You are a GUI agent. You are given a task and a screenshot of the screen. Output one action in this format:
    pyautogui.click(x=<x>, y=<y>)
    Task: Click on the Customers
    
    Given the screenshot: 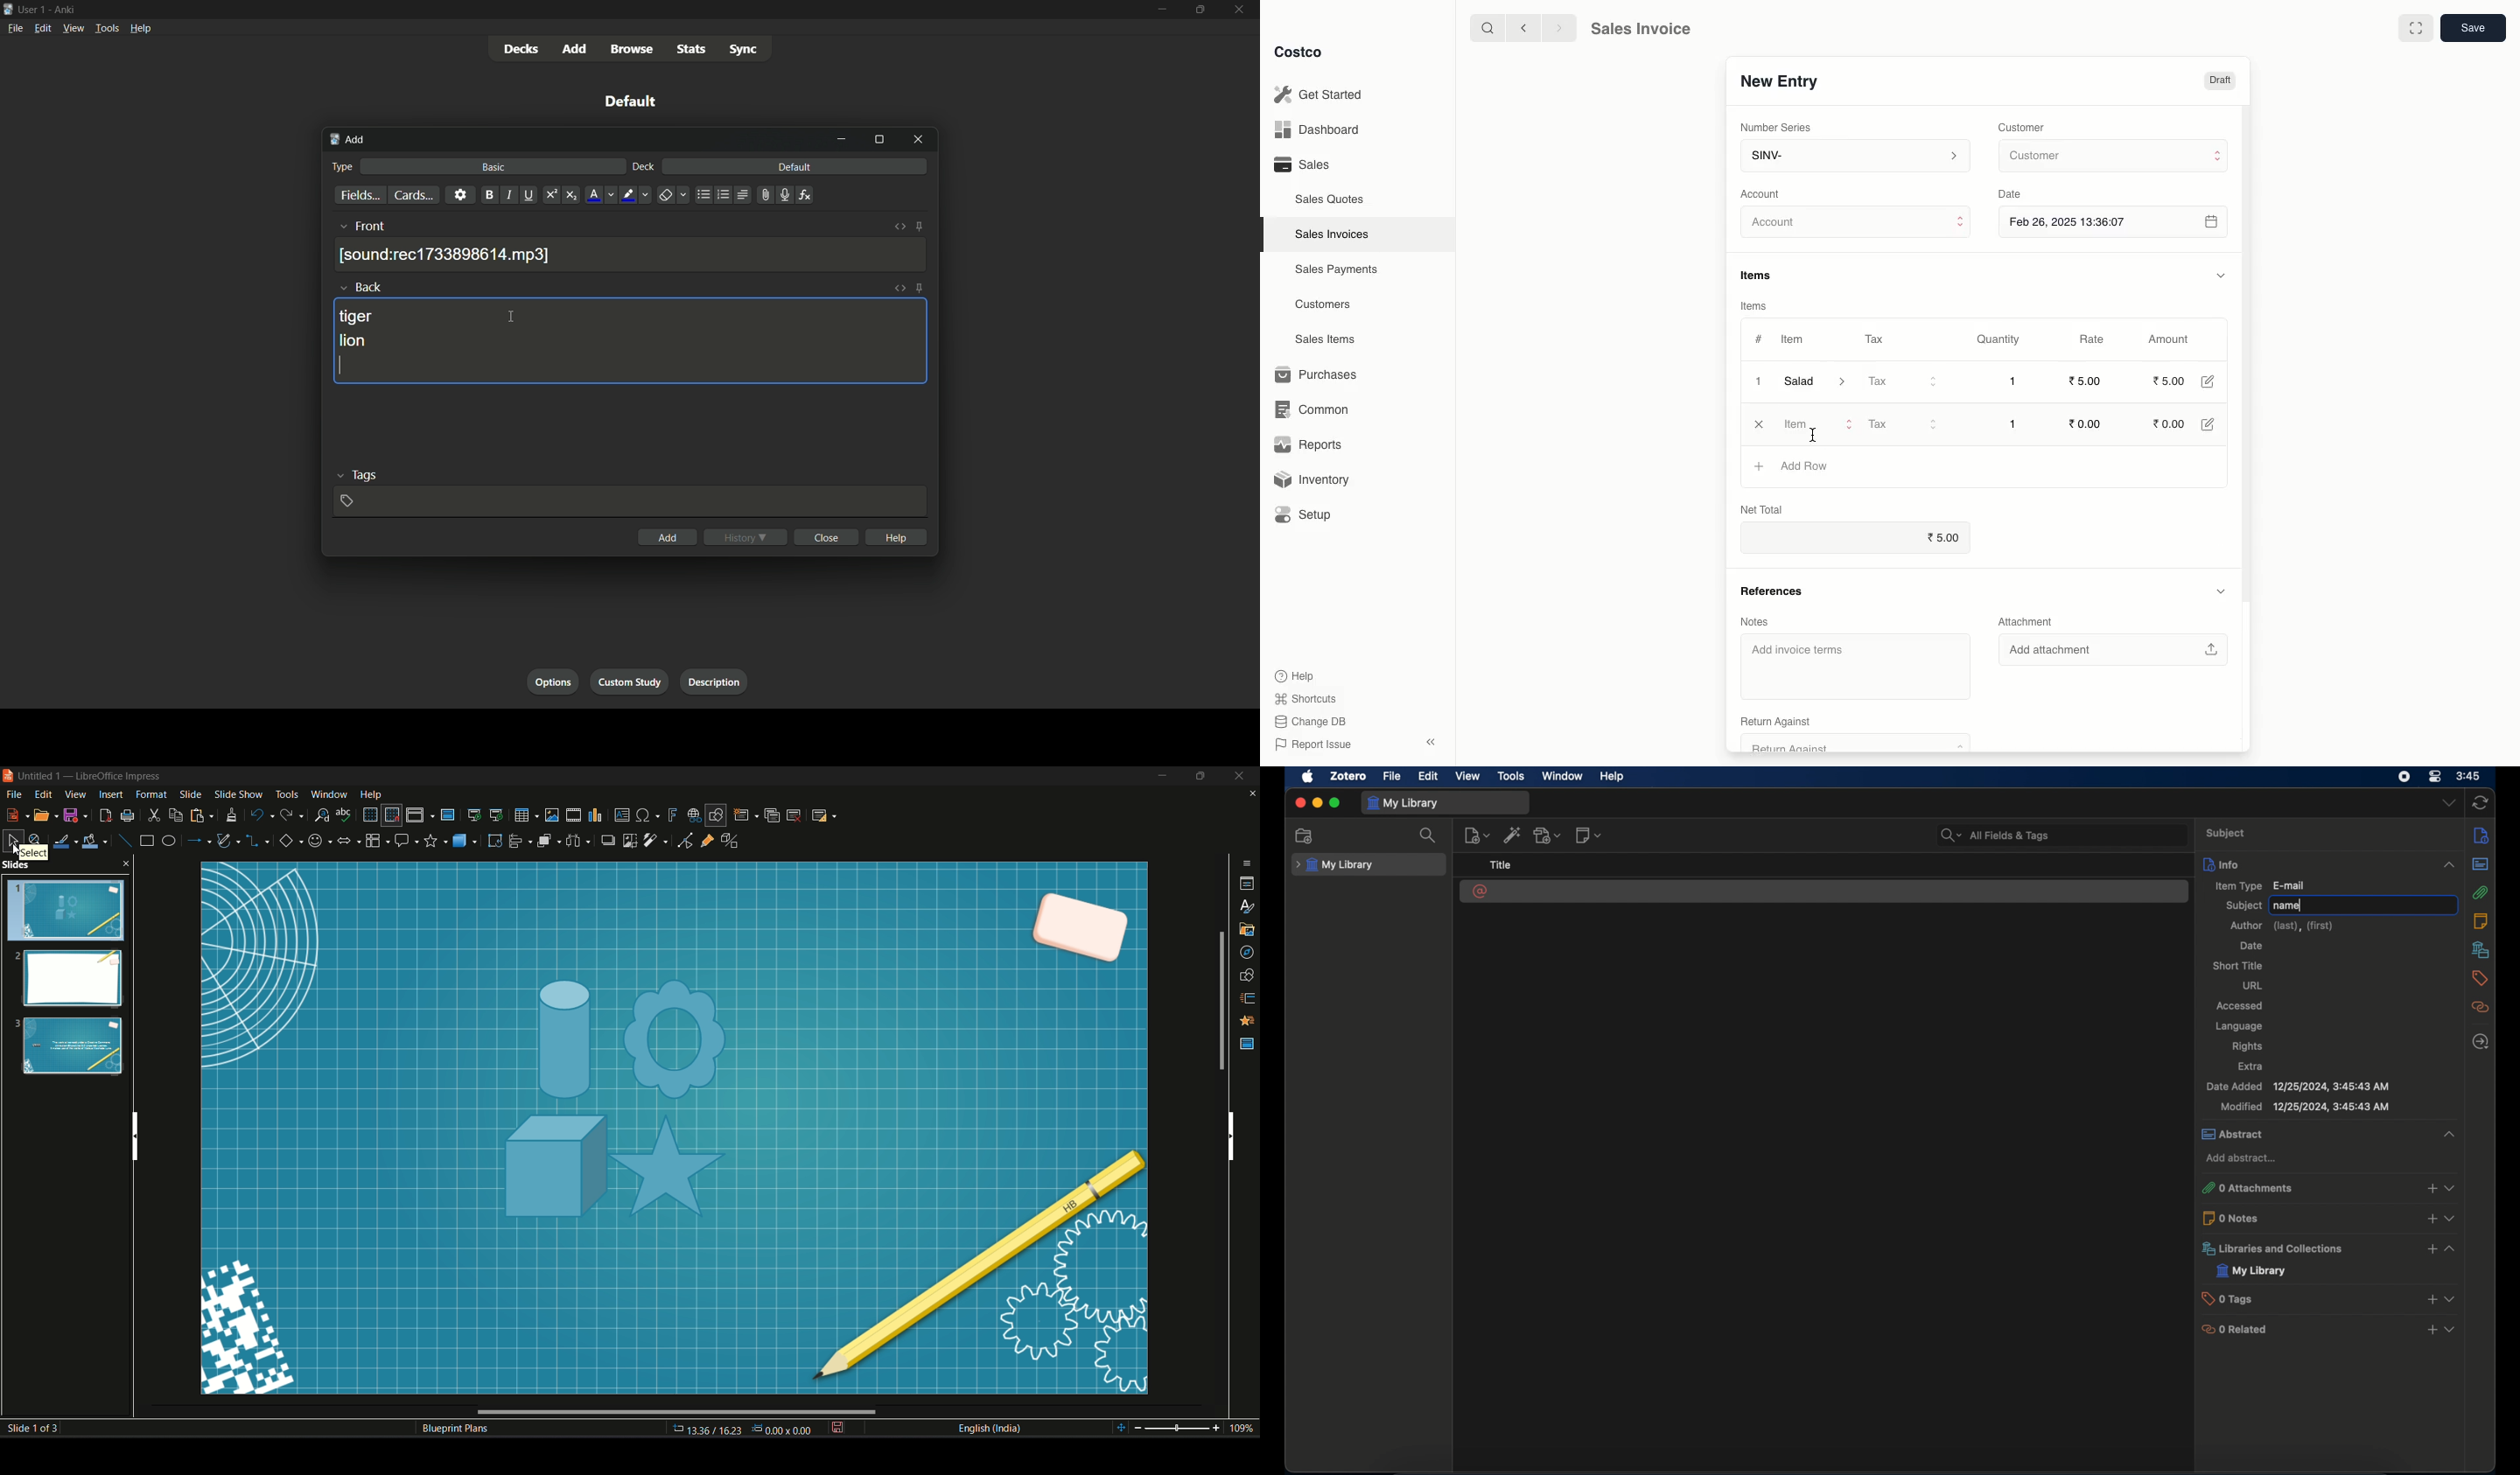 What is the action you would take?
    pyautogui.click(x=1323, y=304)
    